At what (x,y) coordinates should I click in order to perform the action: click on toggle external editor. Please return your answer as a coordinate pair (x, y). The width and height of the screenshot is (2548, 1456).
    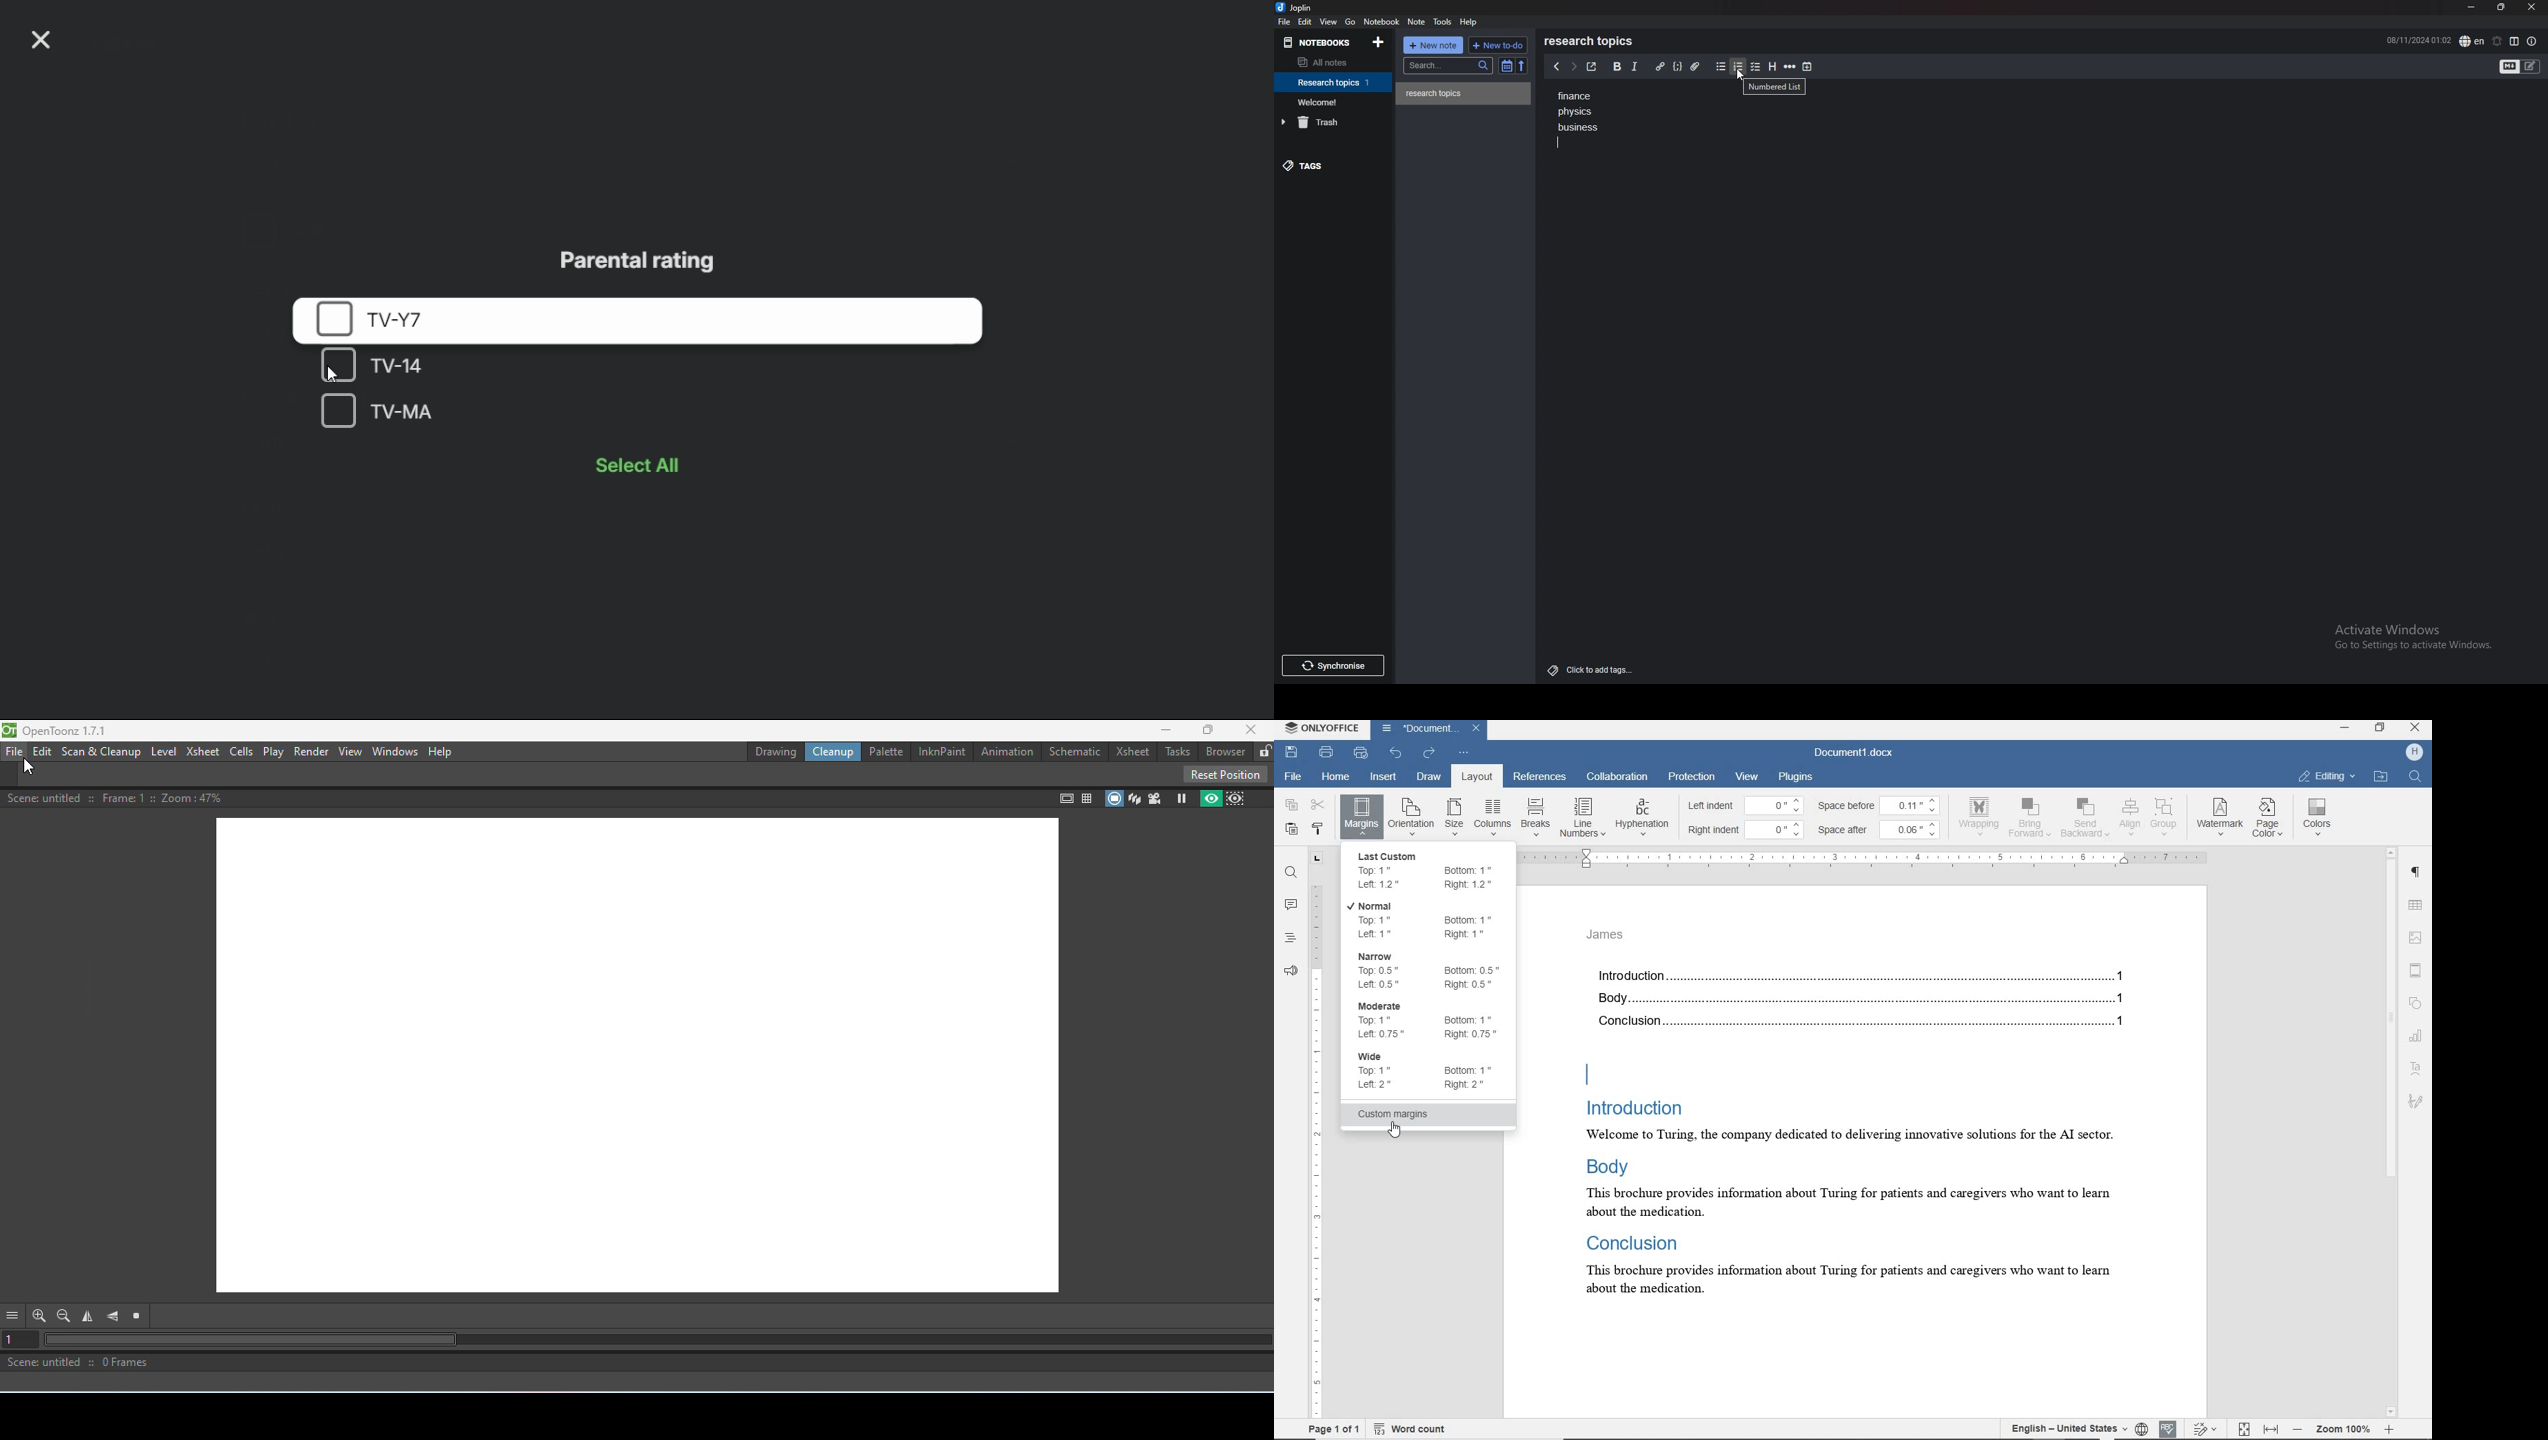
    Looking at the image, I should click on (1591, 67).